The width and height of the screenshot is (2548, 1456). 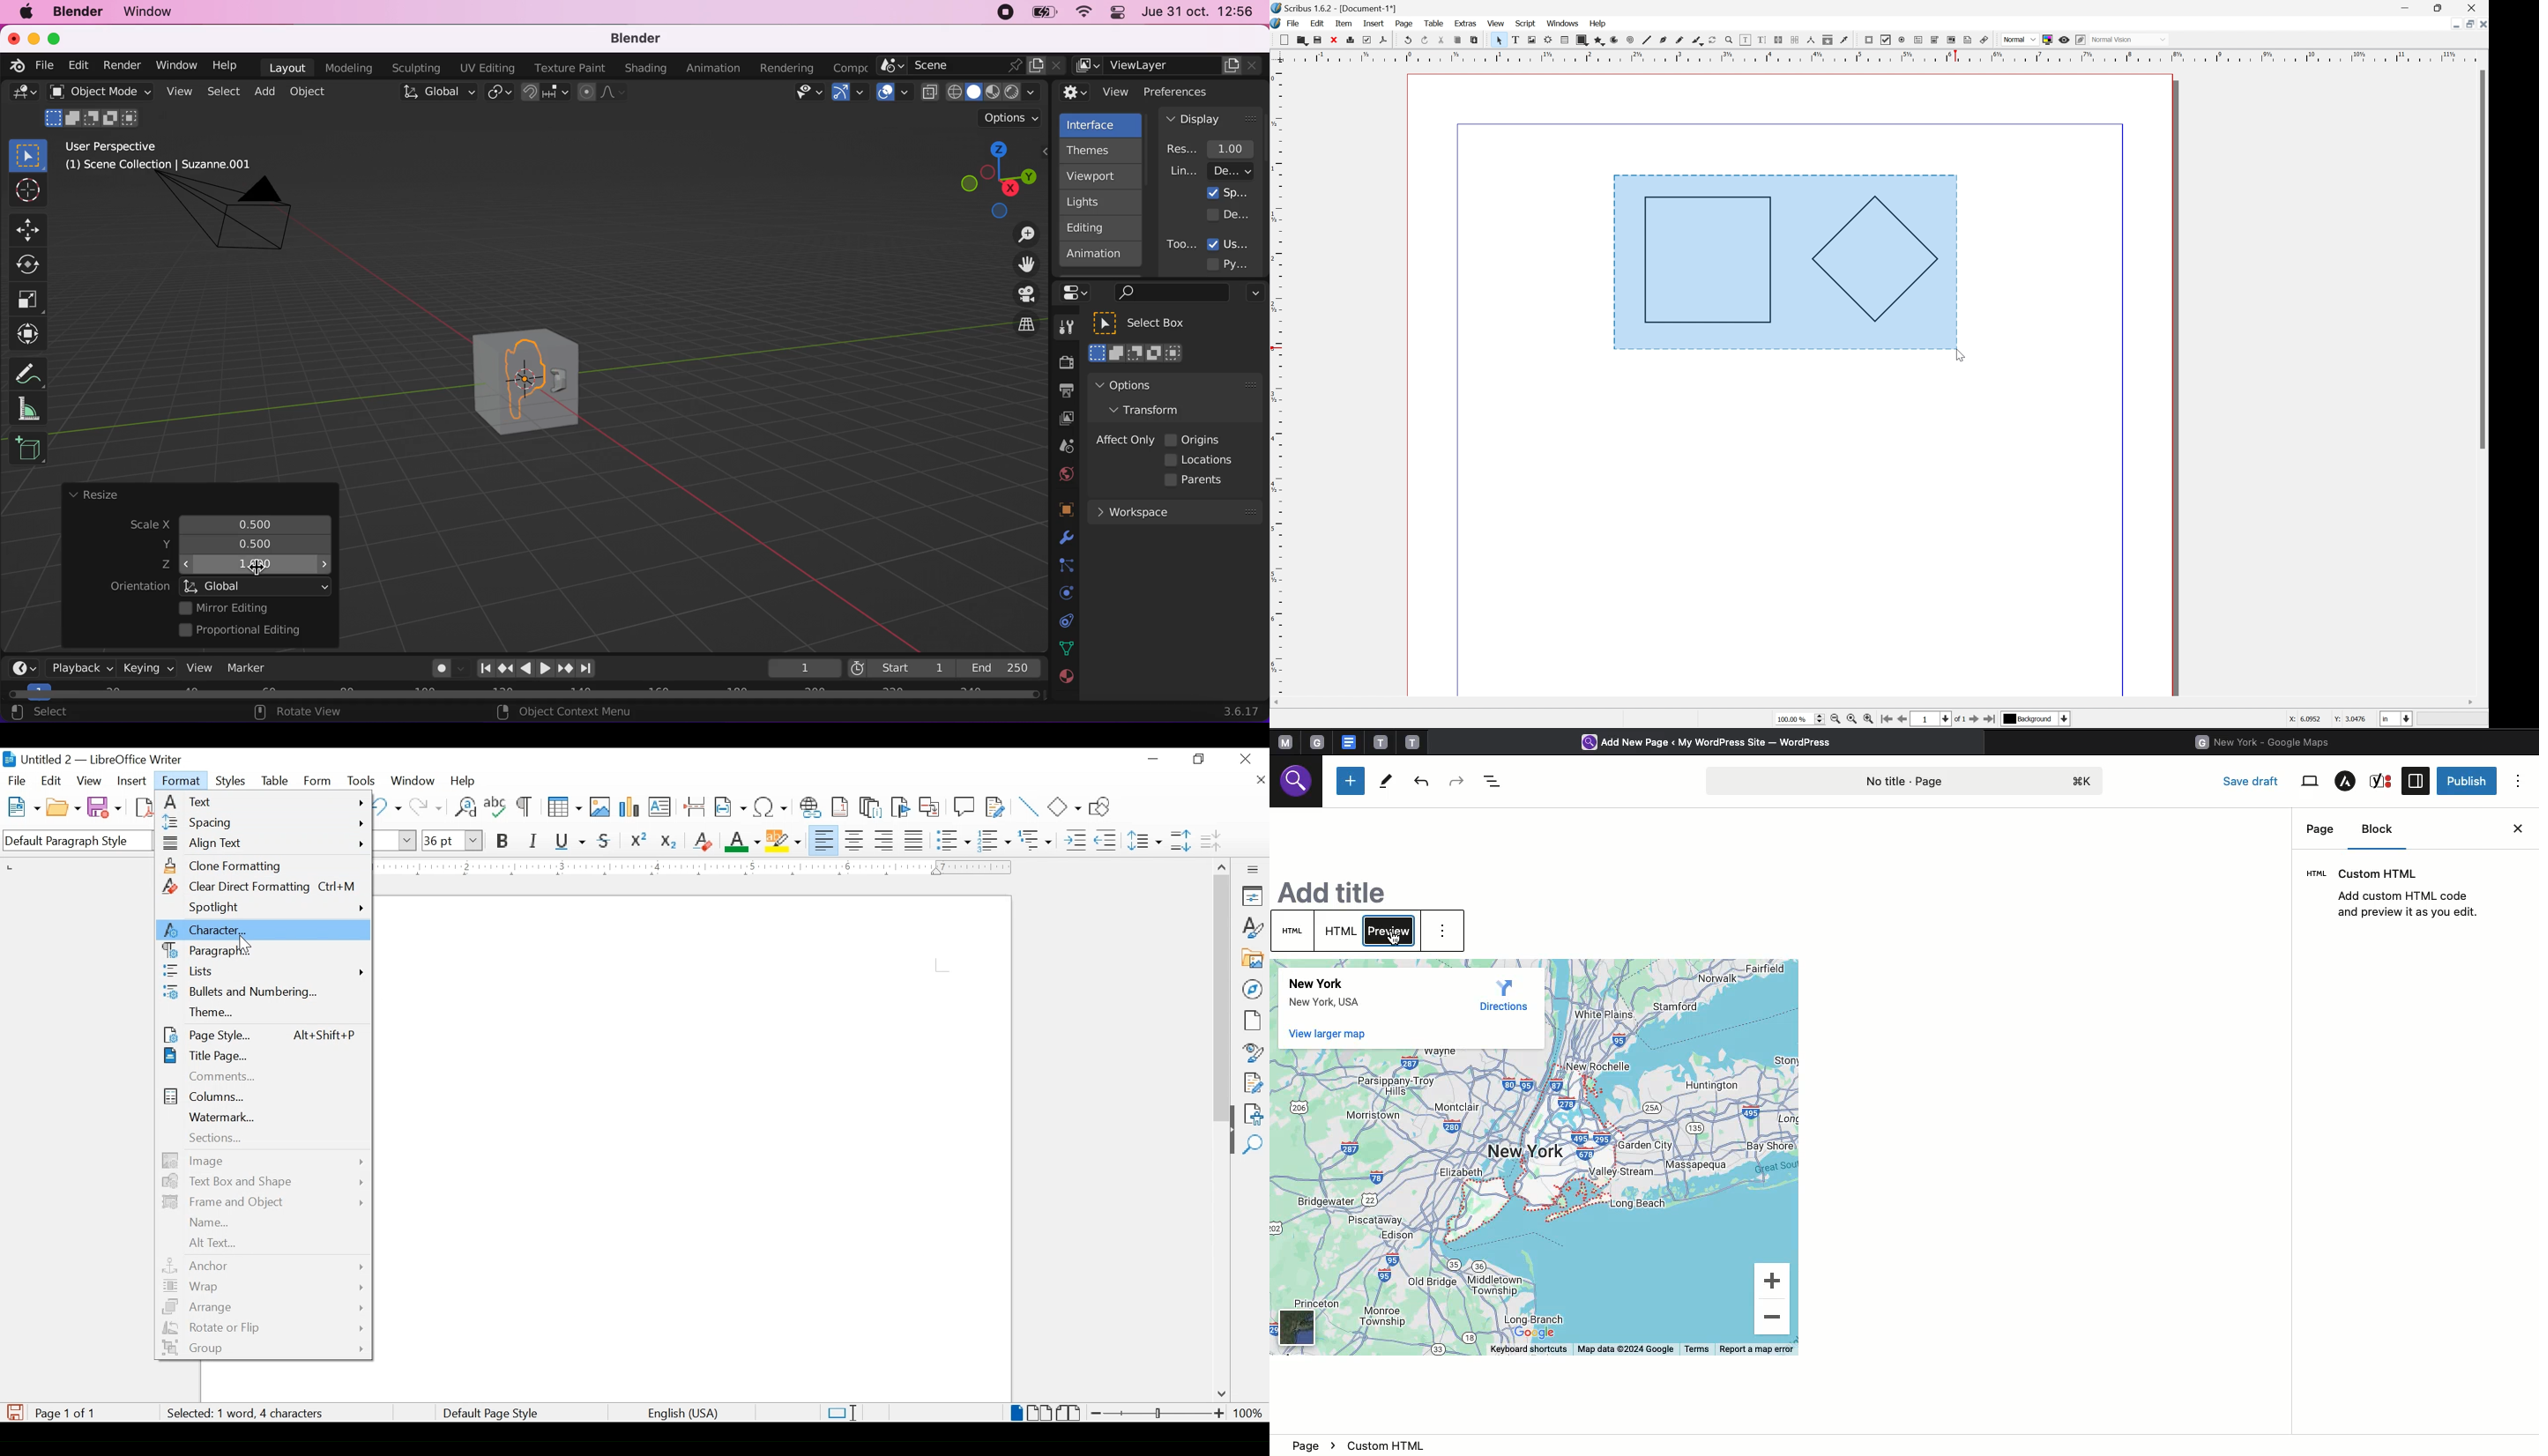 I want to click on preflight verifier, so click(x=1365, y=37).